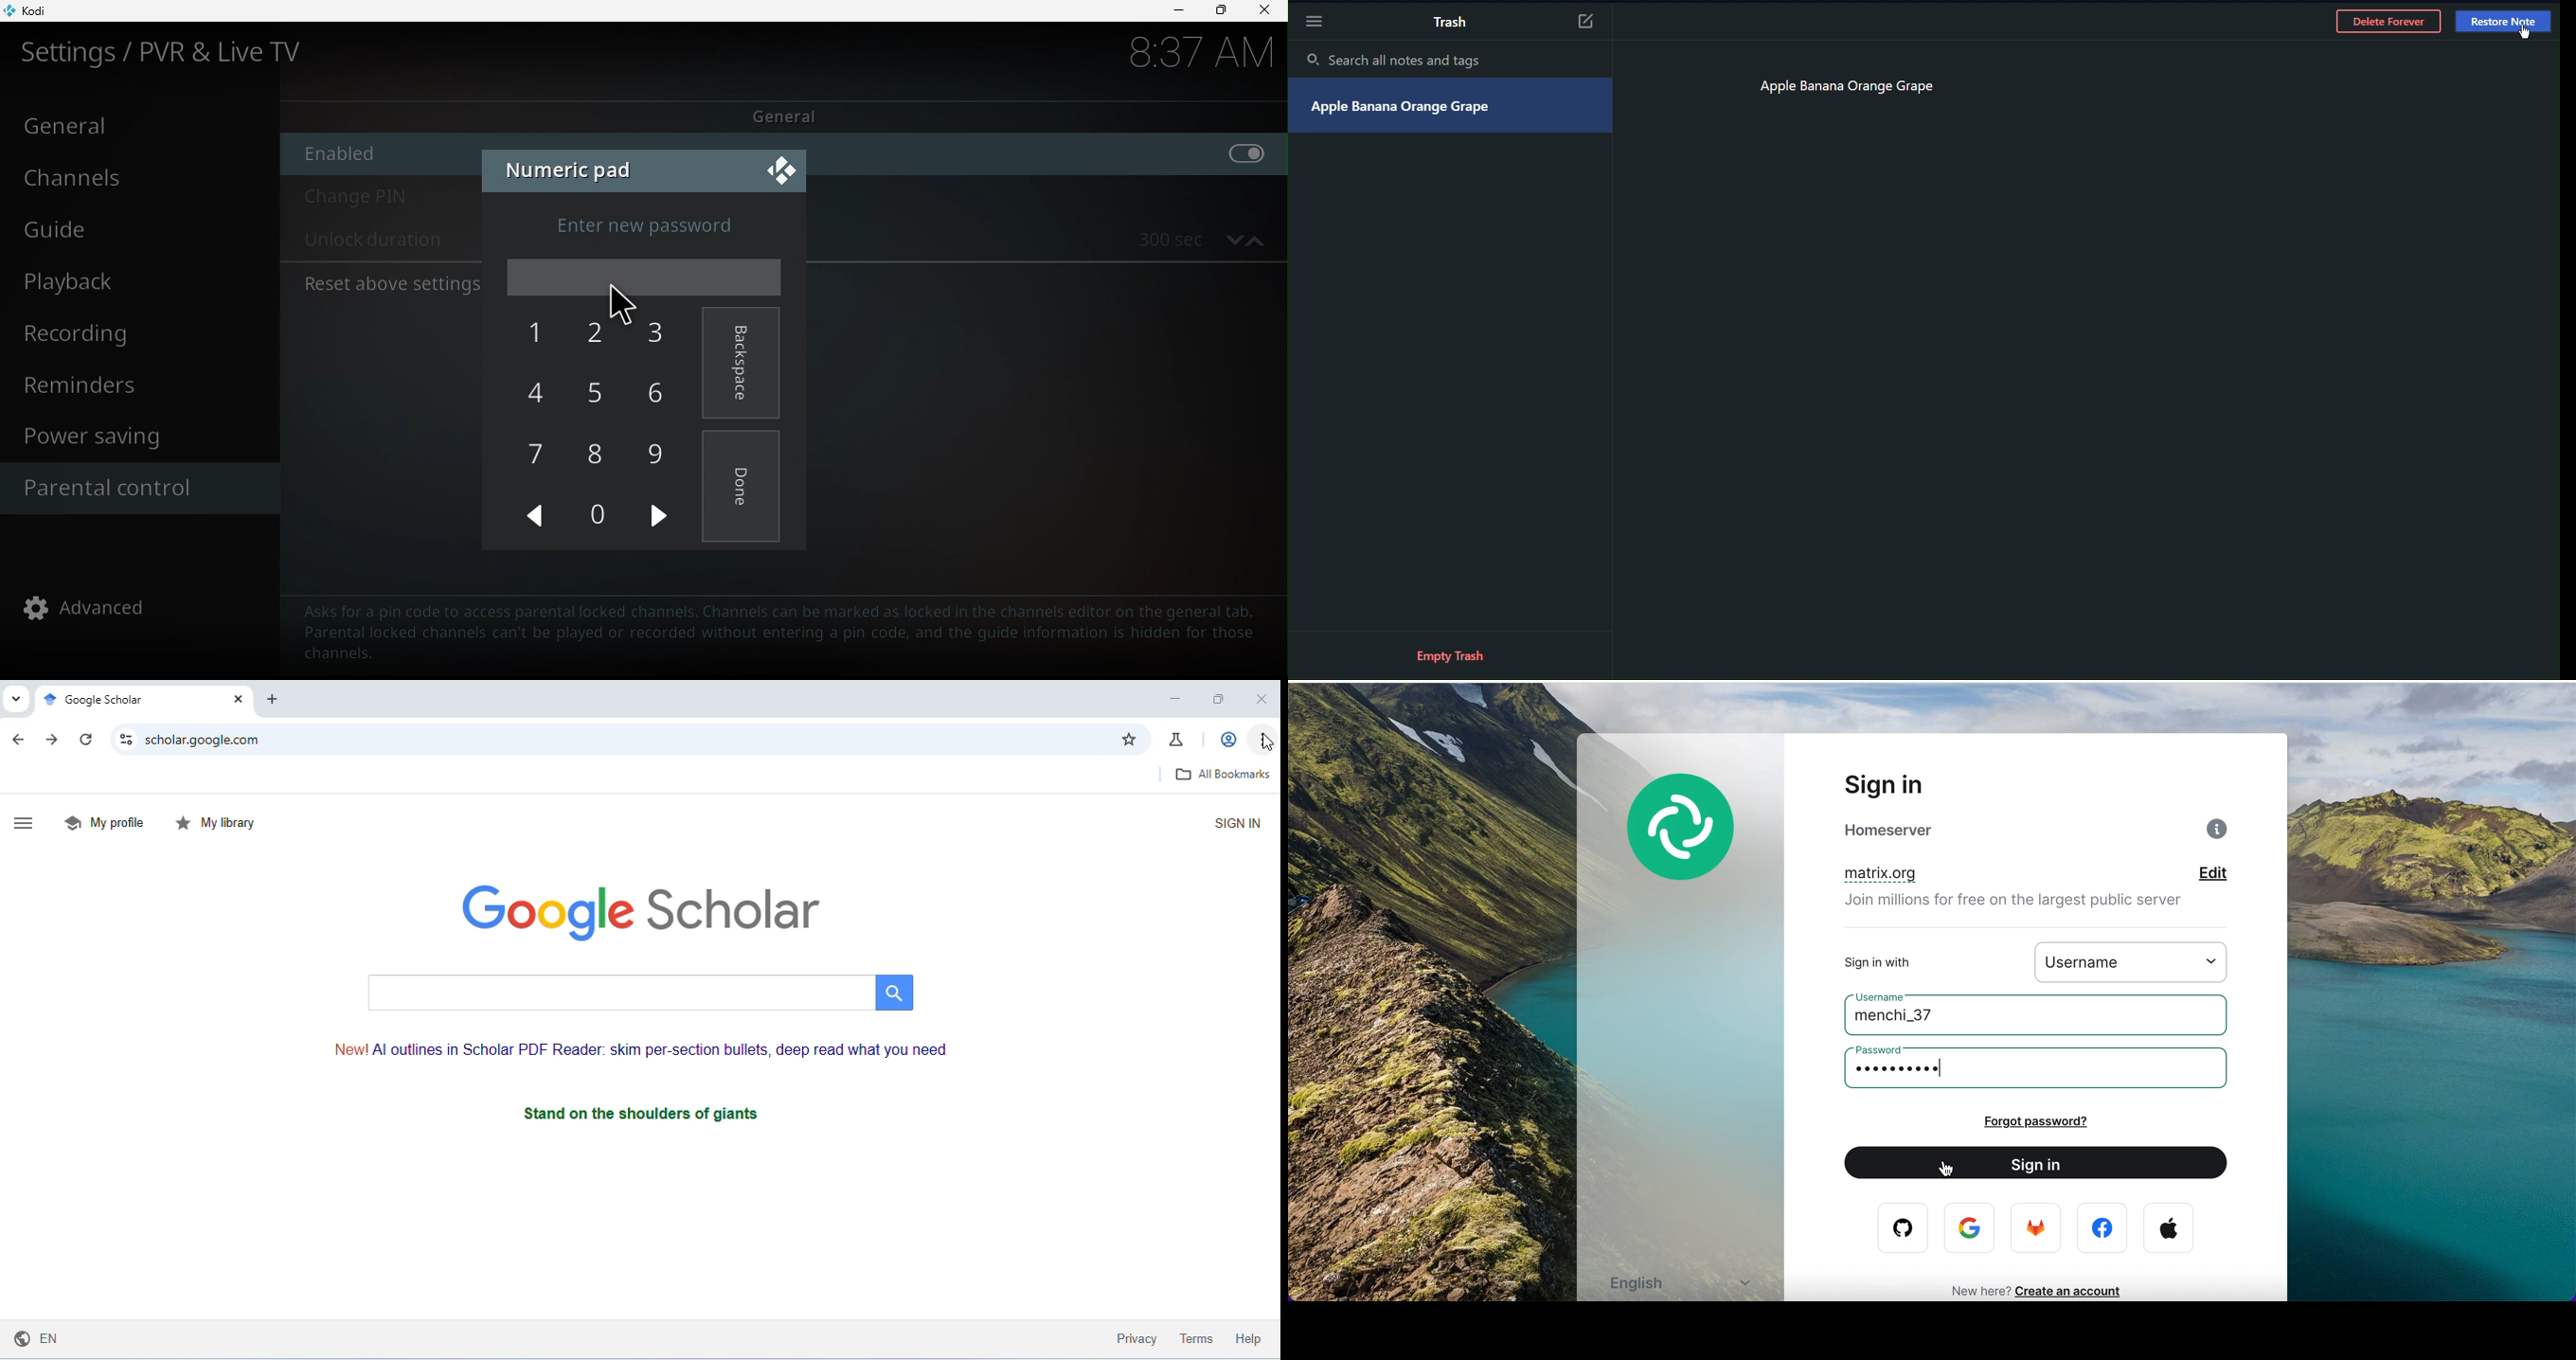 The image size is (2576, 1372). I want to click on 0, so click(609, 519).